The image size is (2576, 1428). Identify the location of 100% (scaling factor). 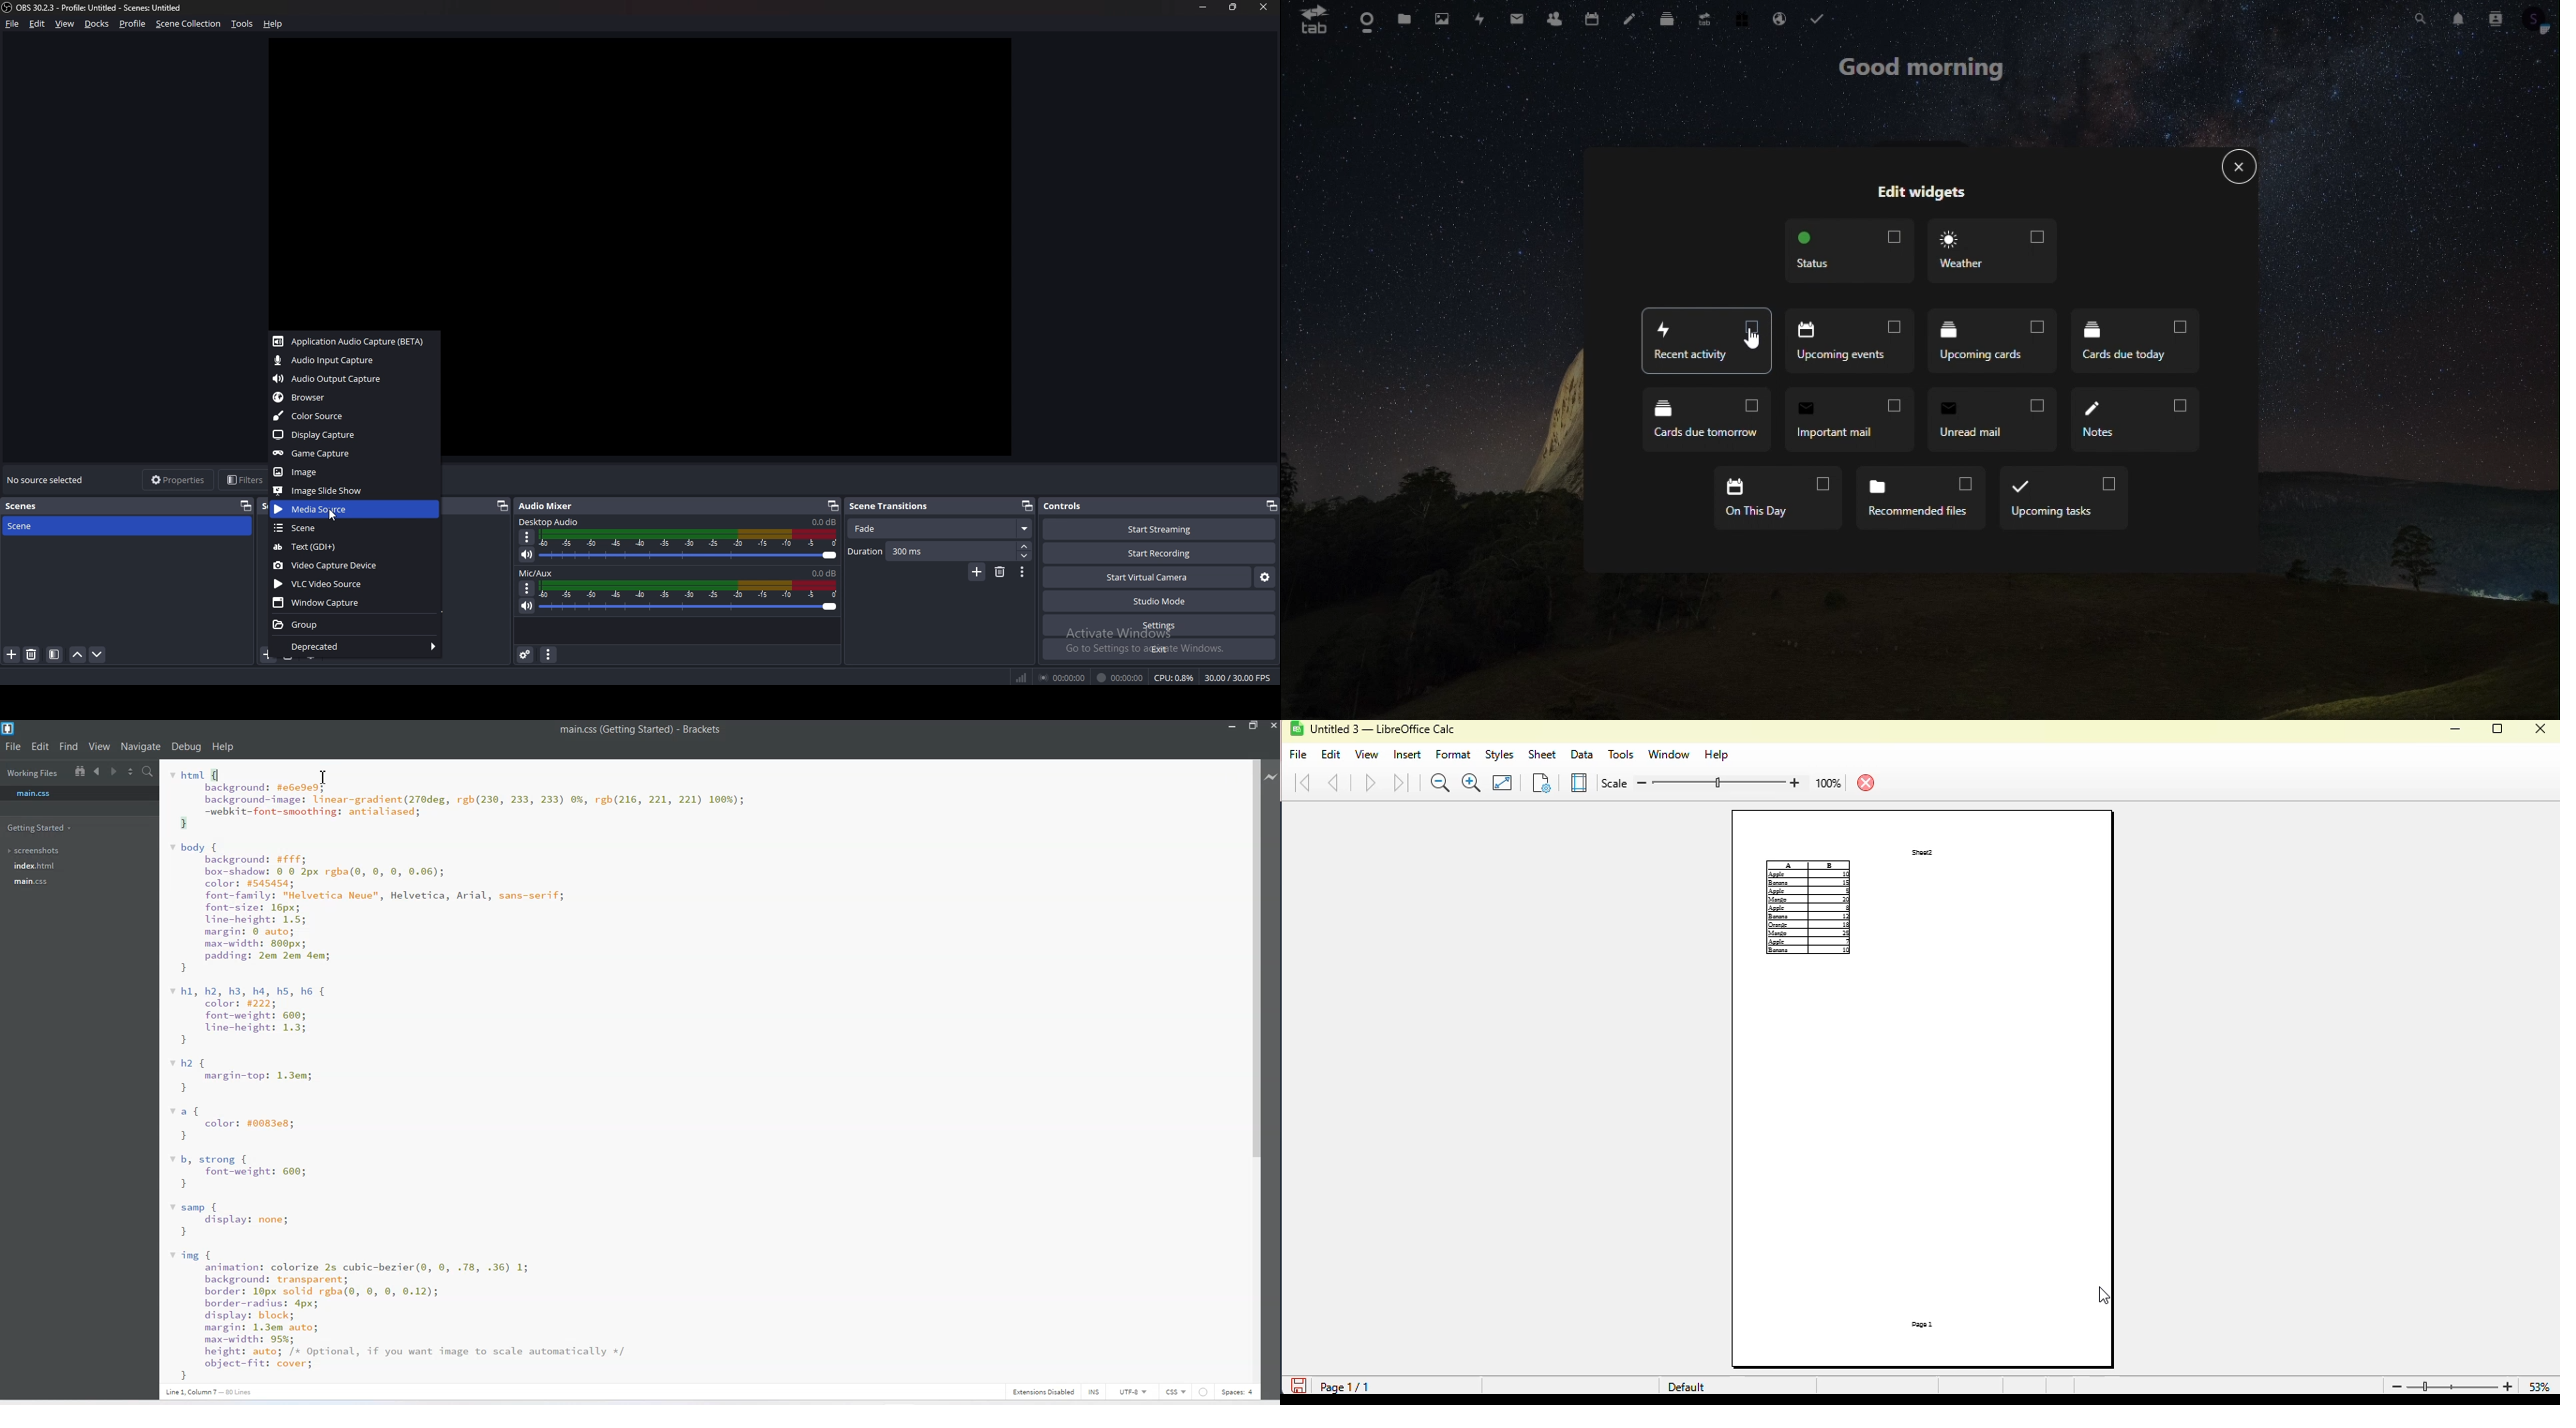
(1725, 781).